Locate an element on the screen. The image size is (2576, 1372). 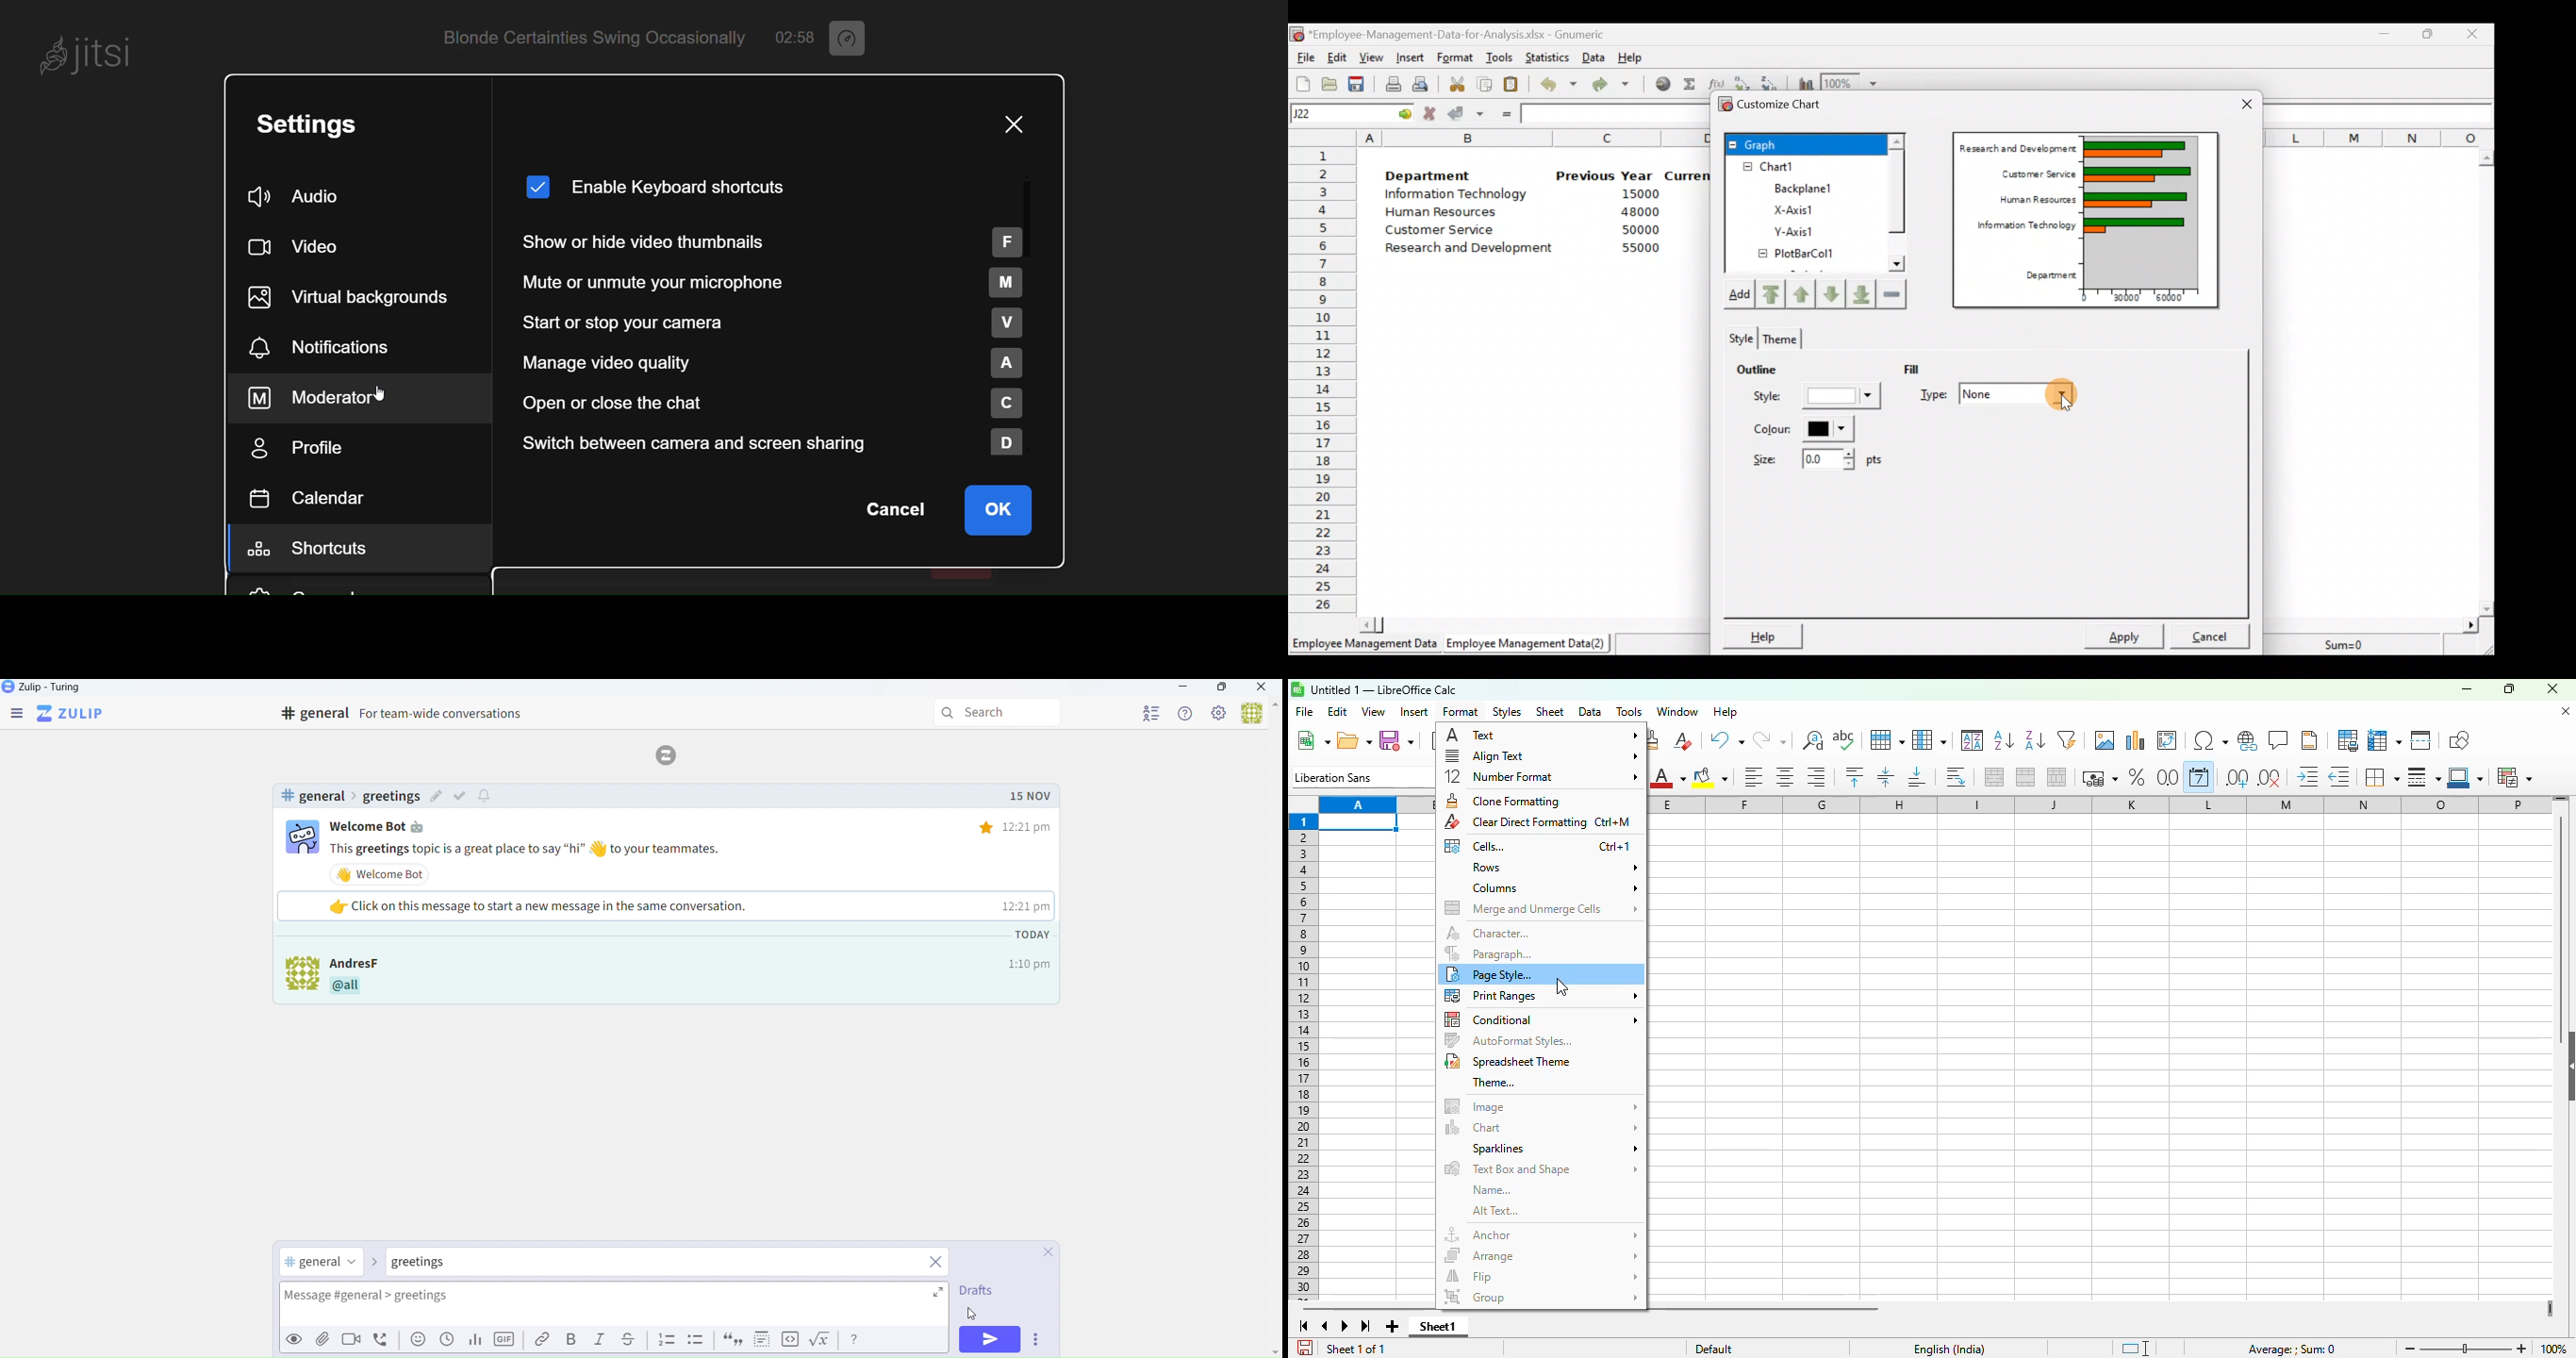
default is located at coordinates (1714, 1349).